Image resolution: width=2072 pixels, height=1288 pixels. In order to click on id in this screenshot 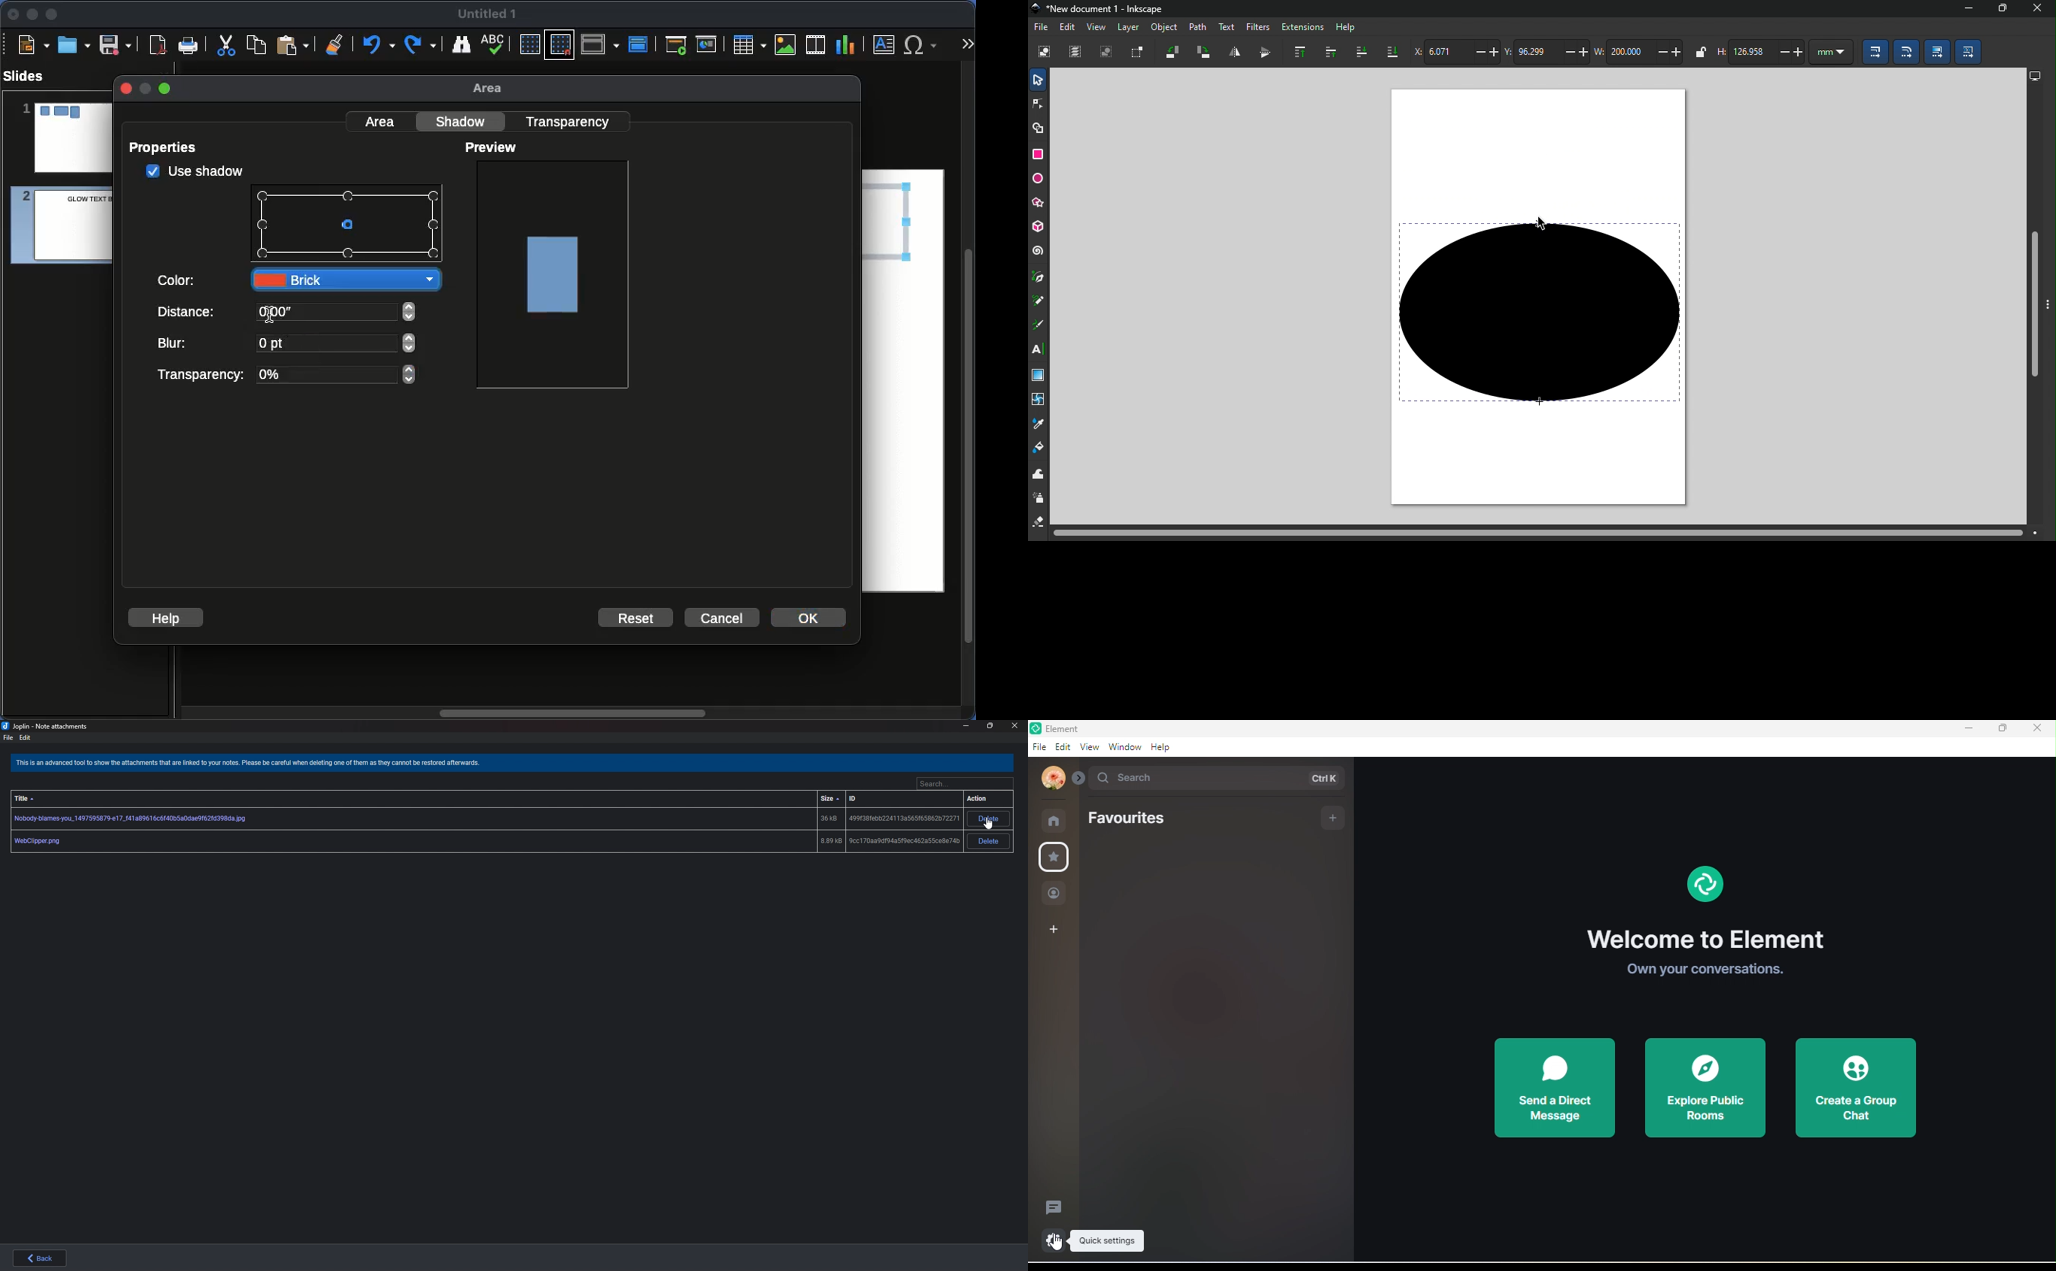, I will do `click(858, 799)`.